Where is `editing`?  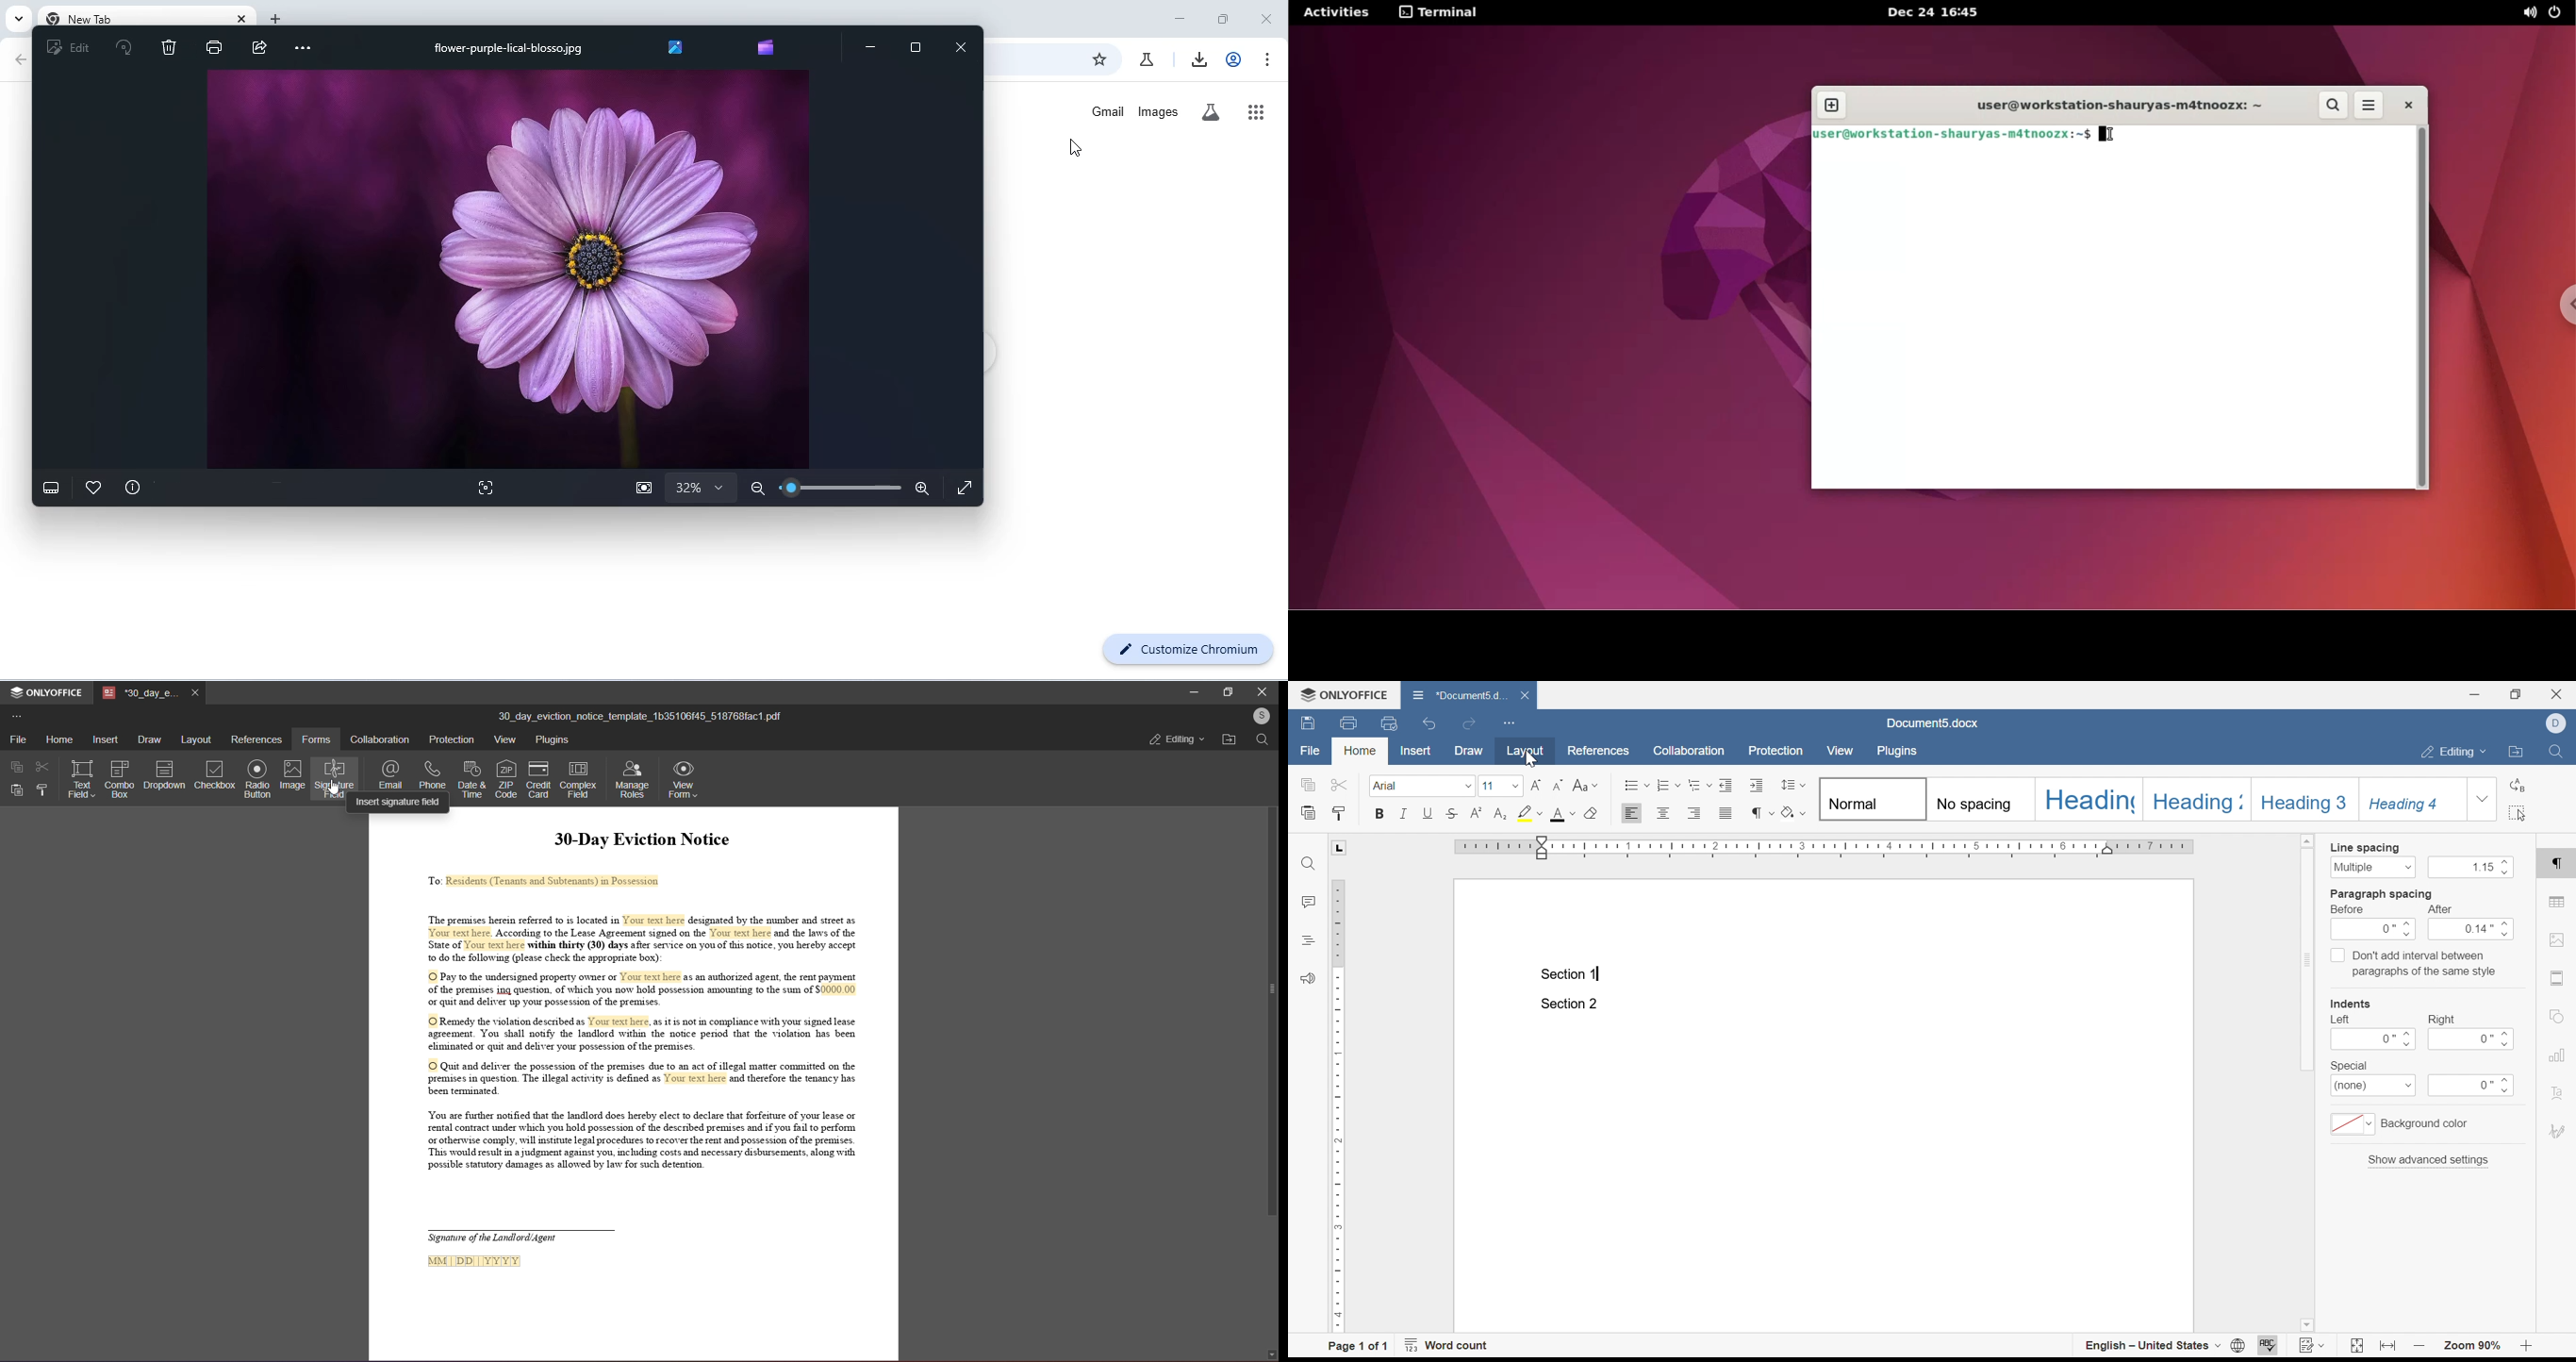 editing is located at coordinates (1176, 740).